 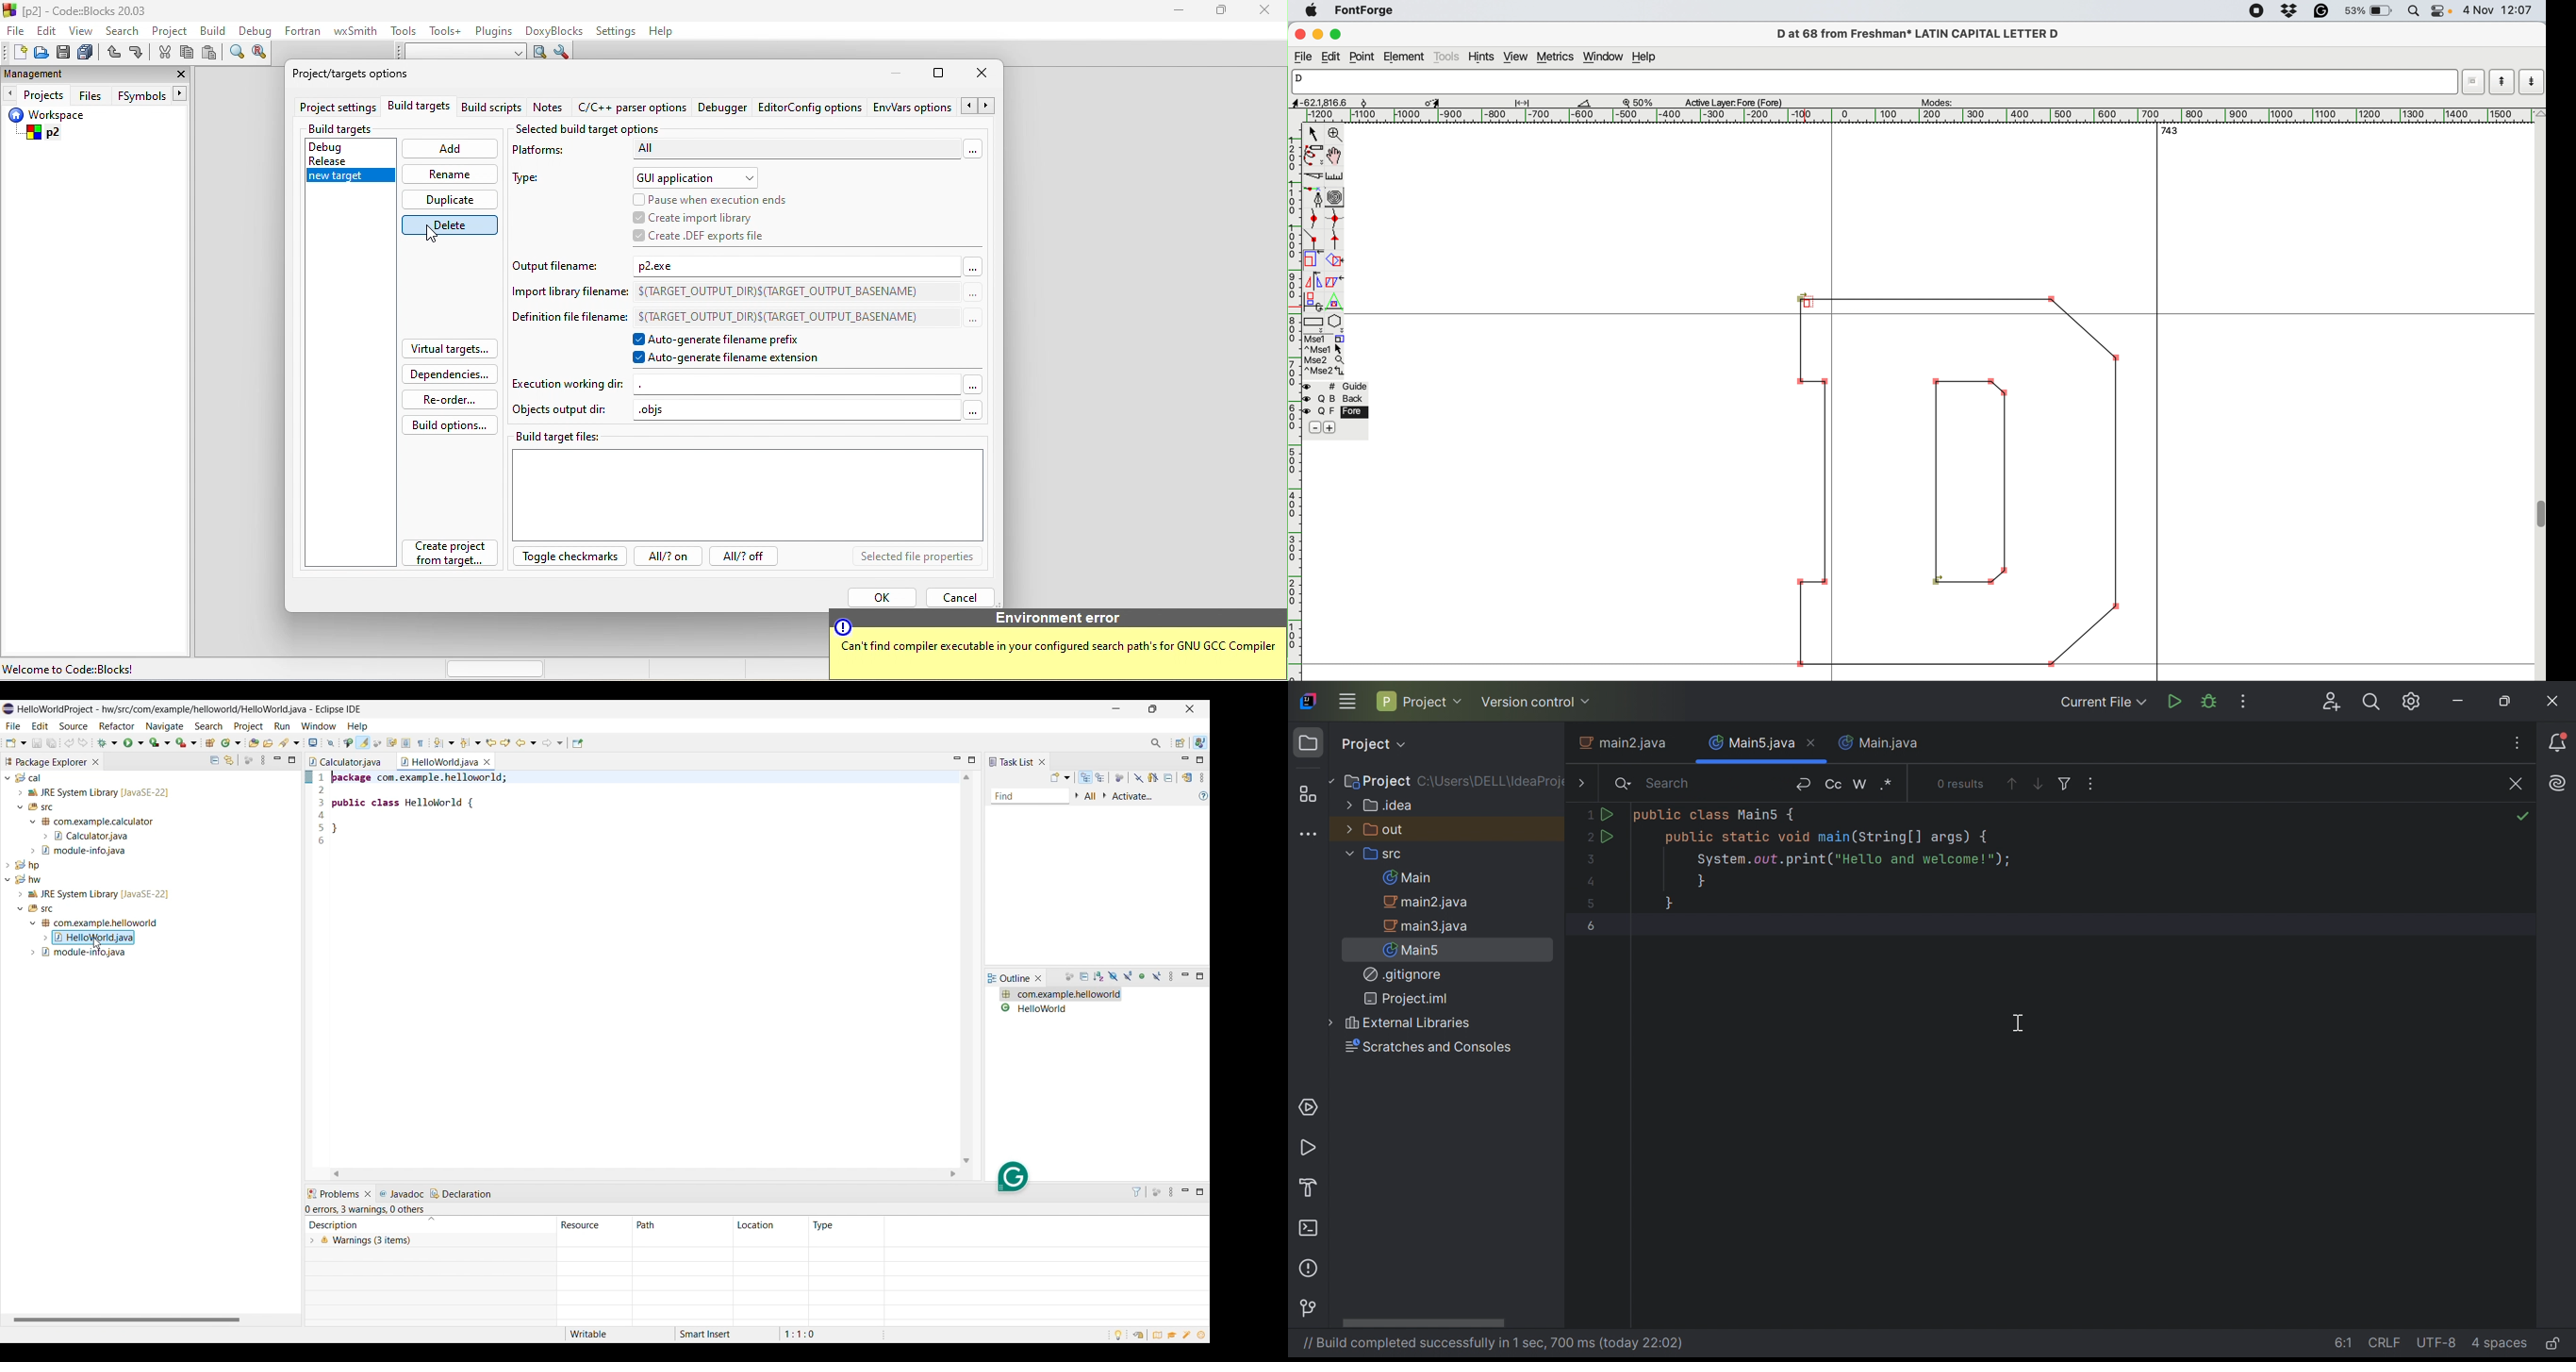 I want to click on measure distance between points, so click(x=1335, y=177).